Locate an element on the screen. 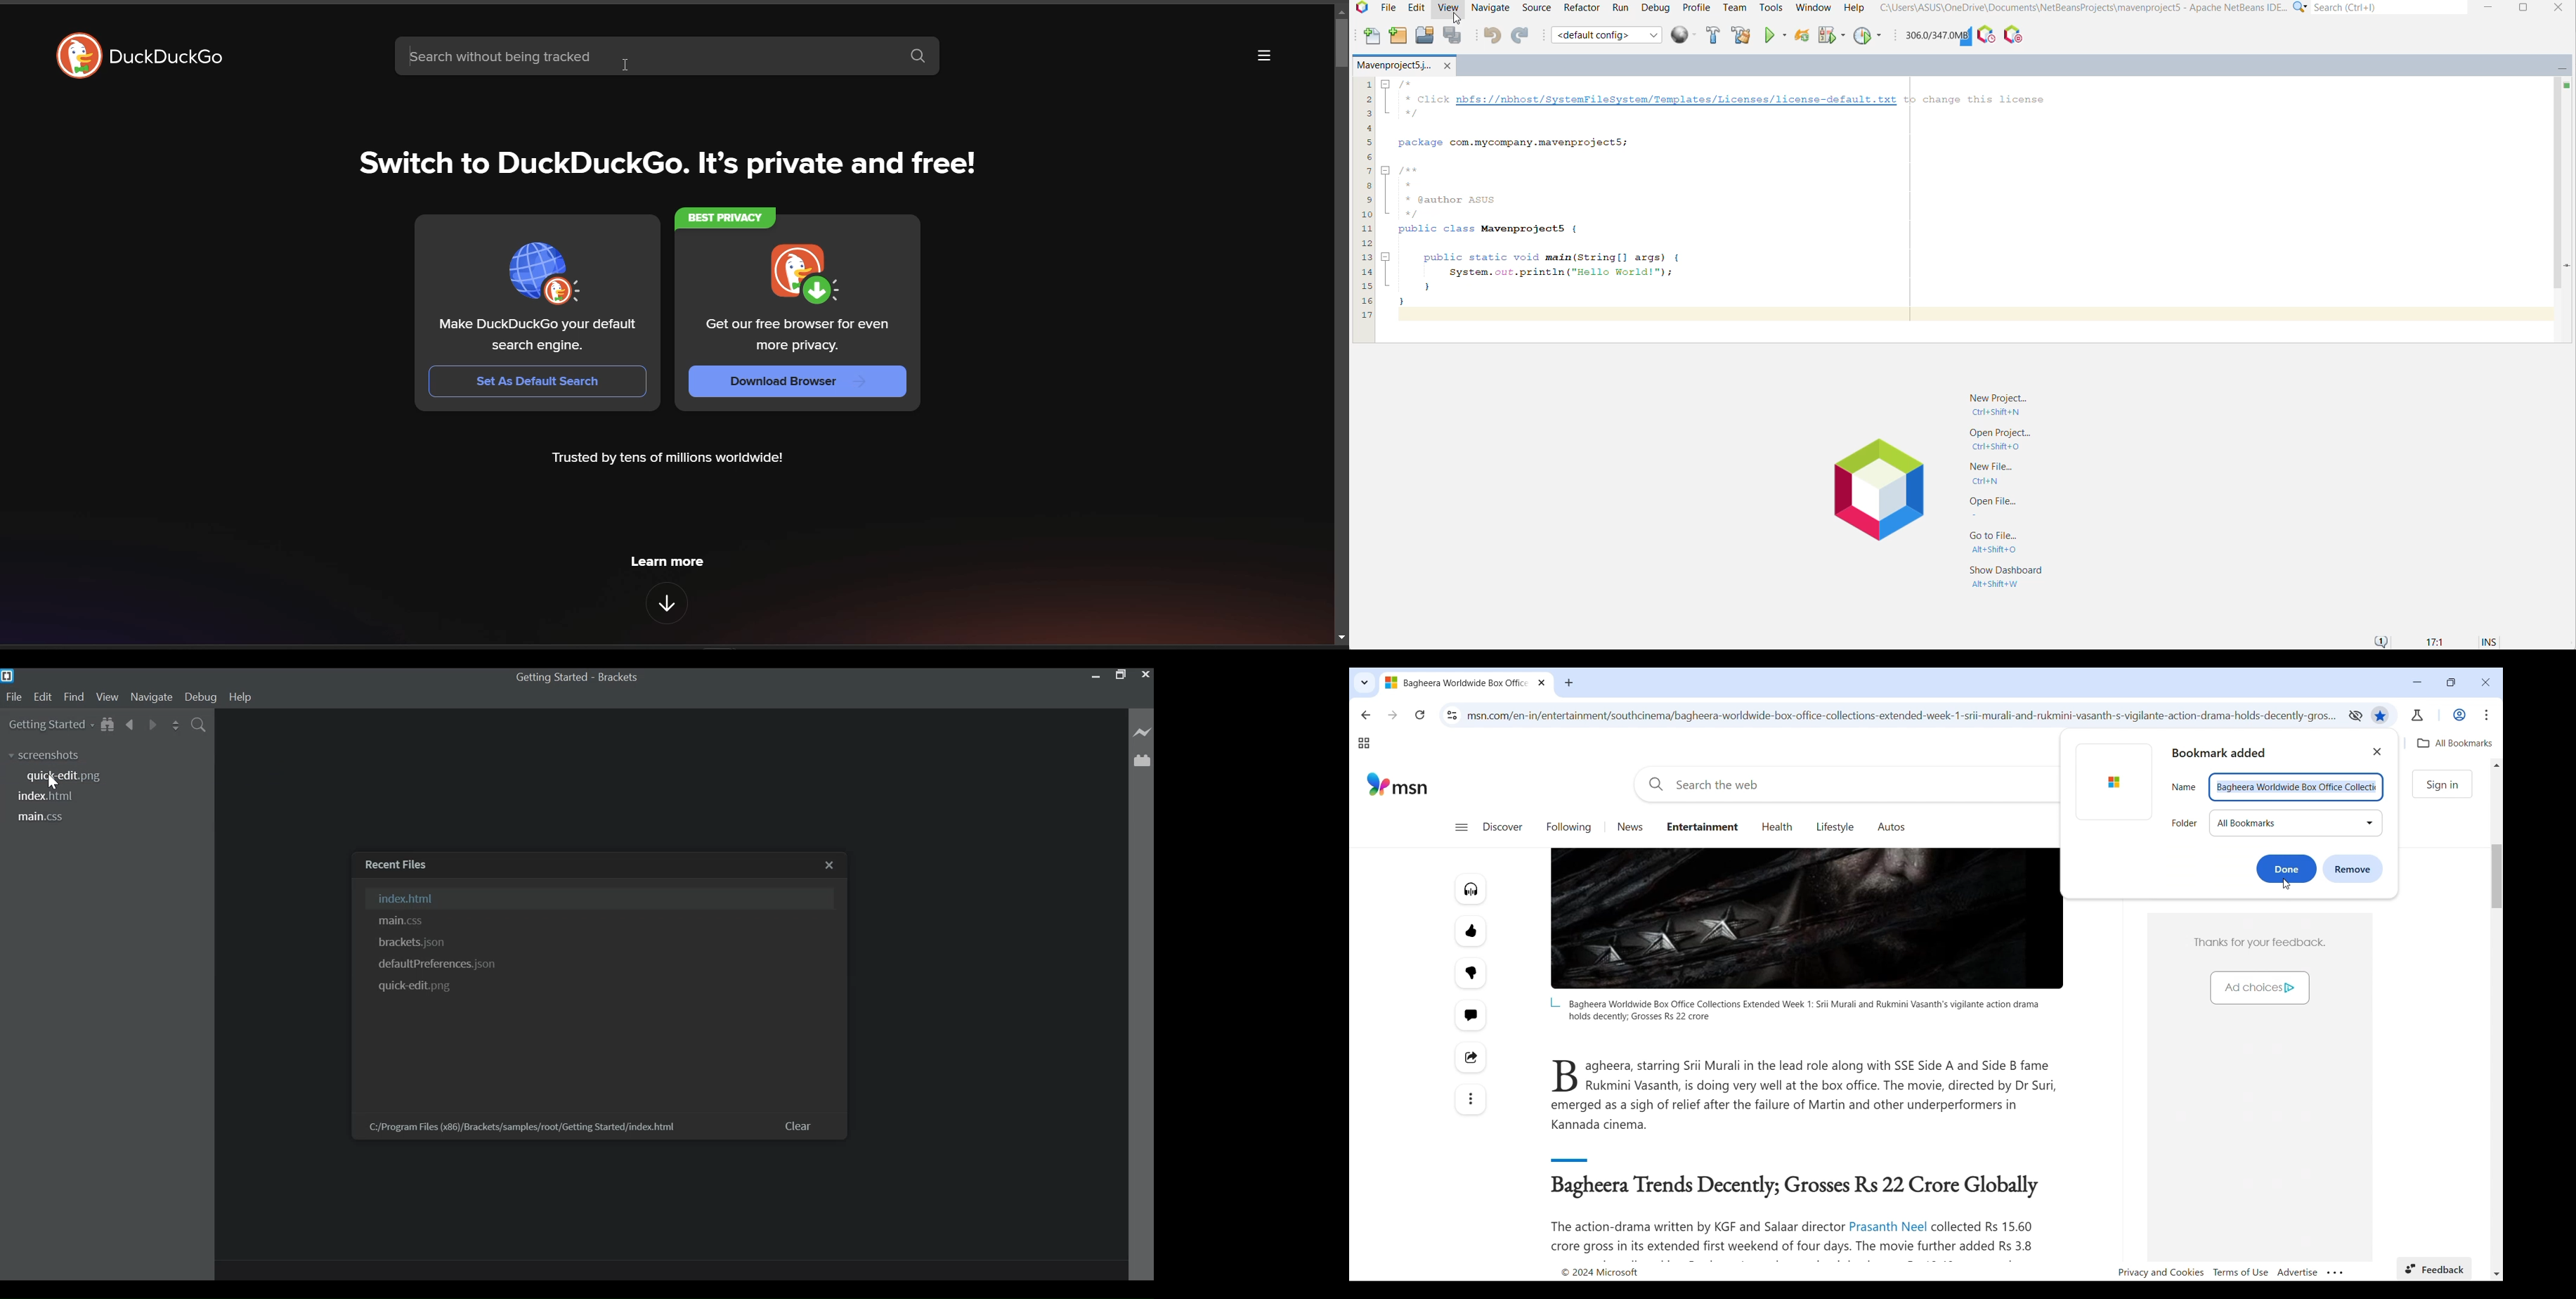  search bar is located at coordinates (647, 56).